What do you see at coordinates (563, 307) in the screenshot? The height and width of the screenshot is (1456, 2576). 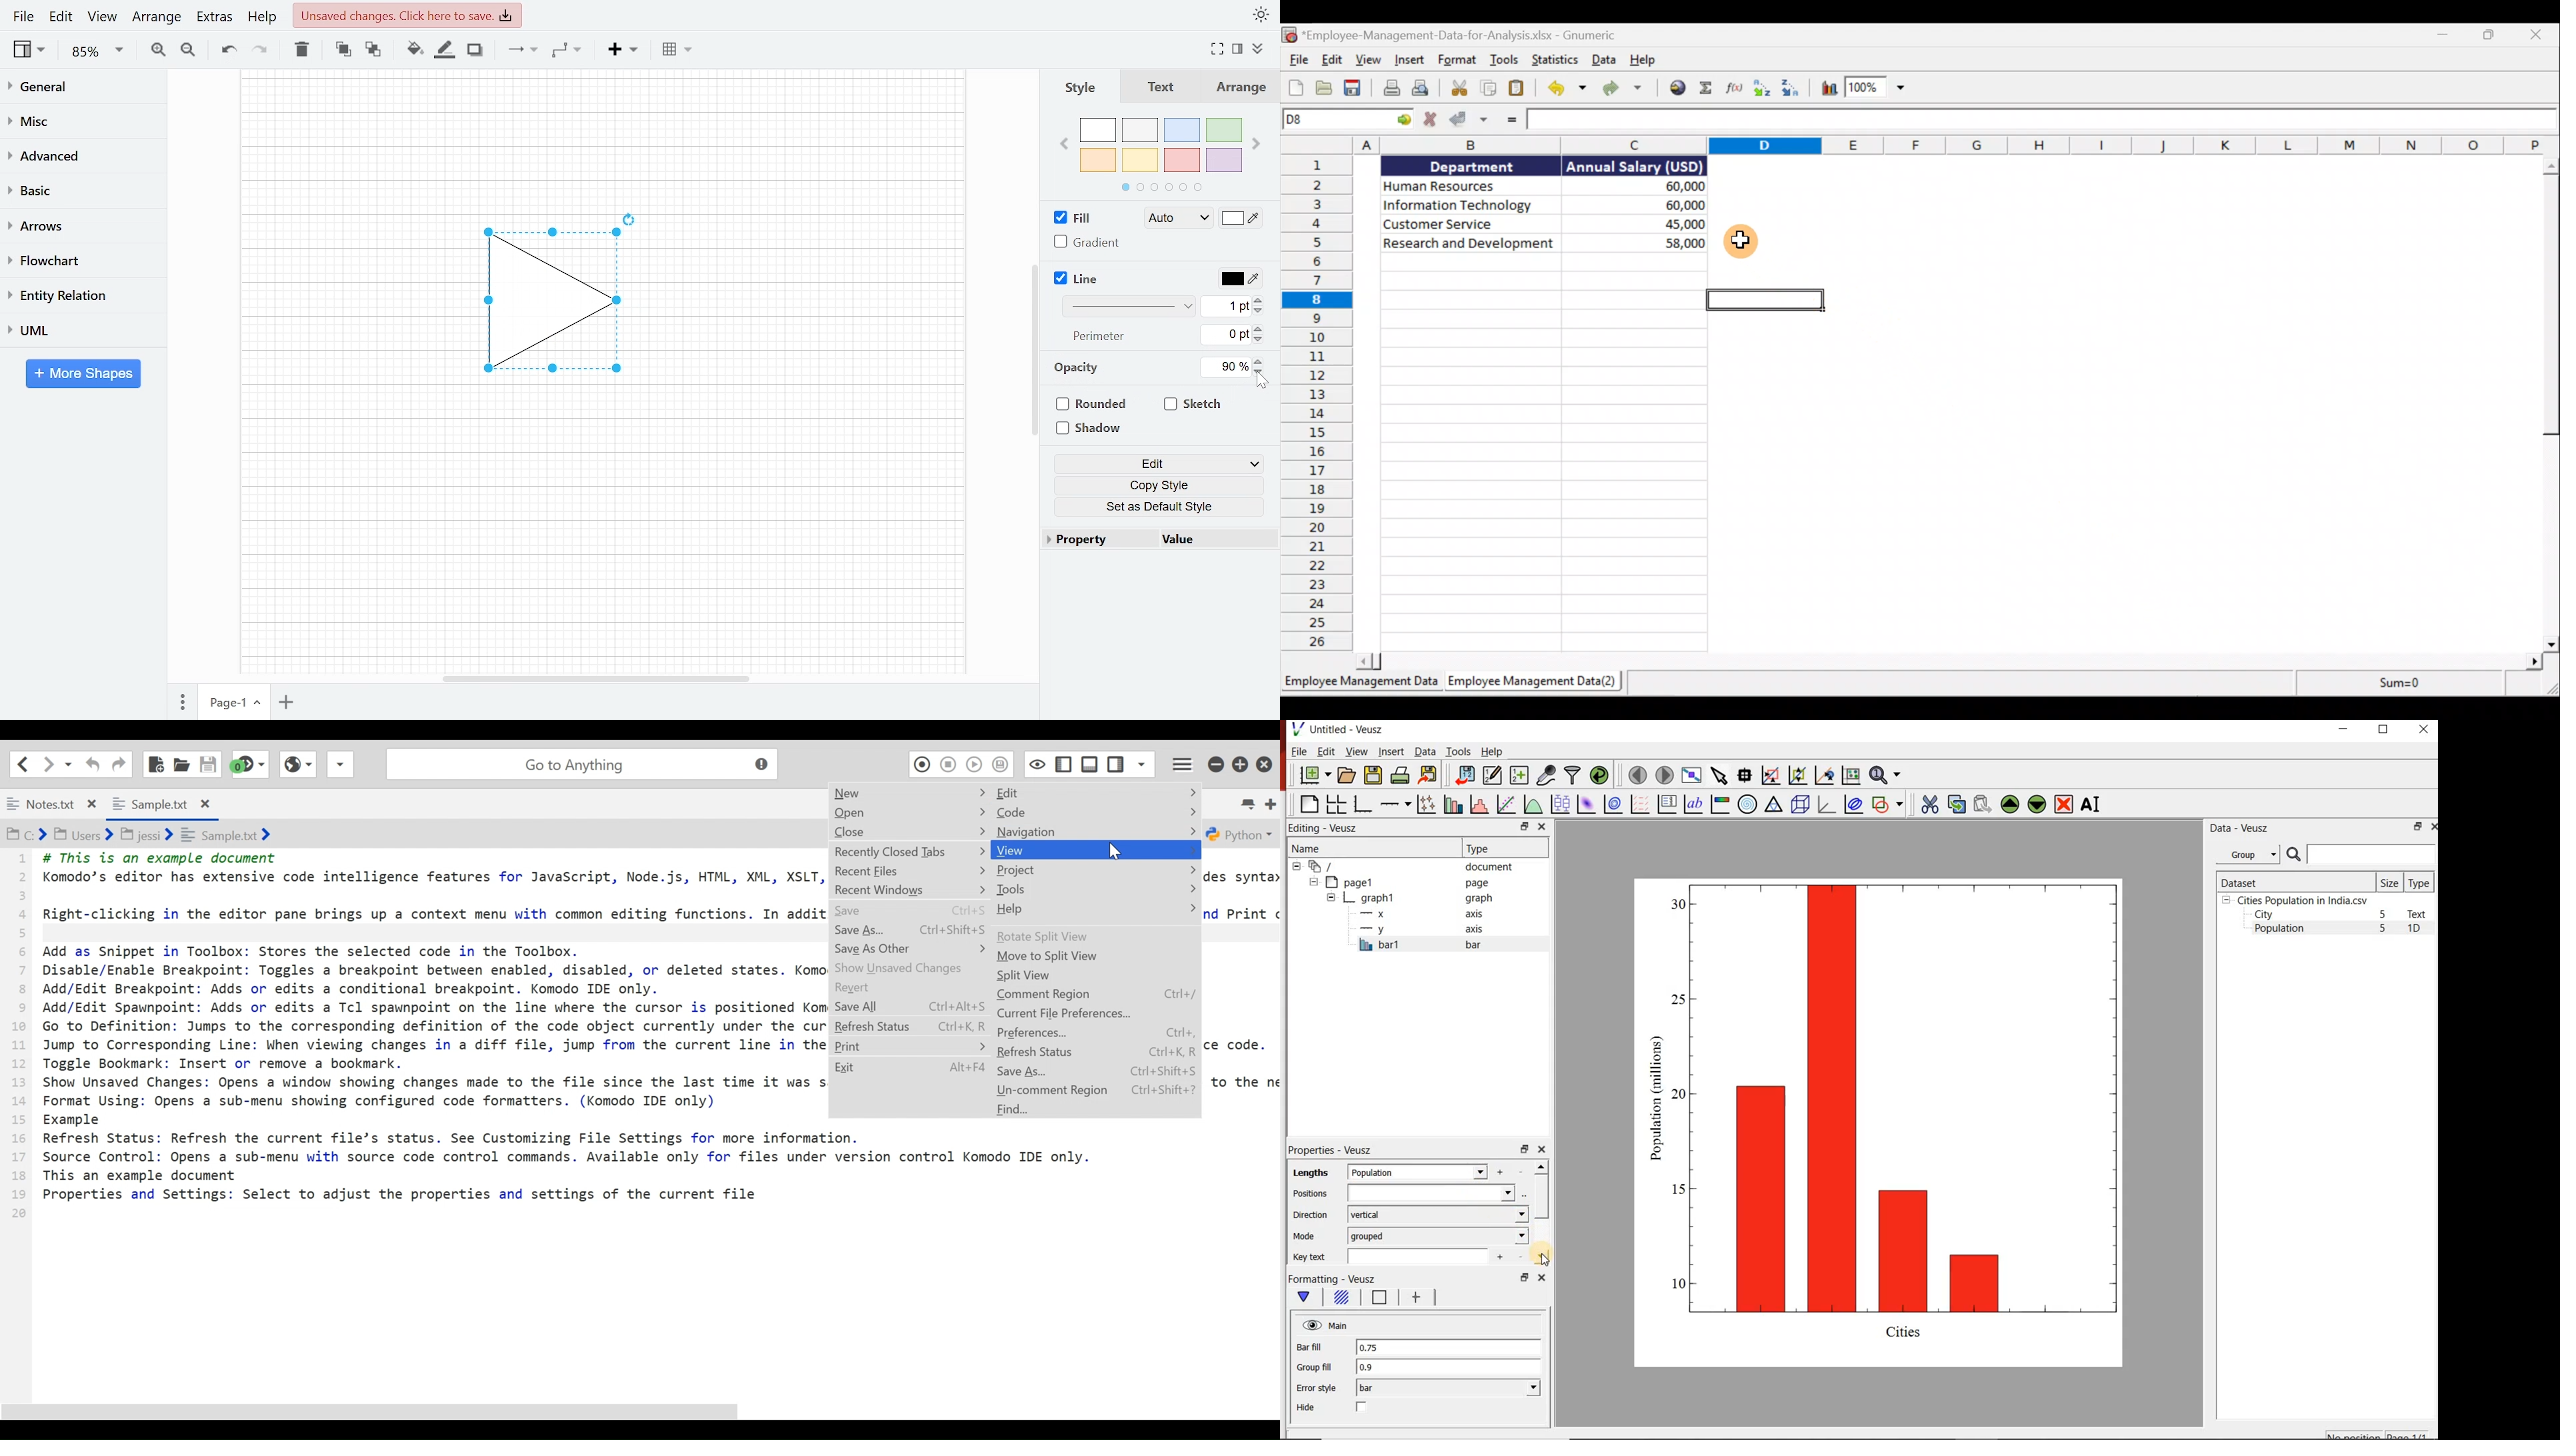 I see `Triangle` at bounding box center [563, 307].